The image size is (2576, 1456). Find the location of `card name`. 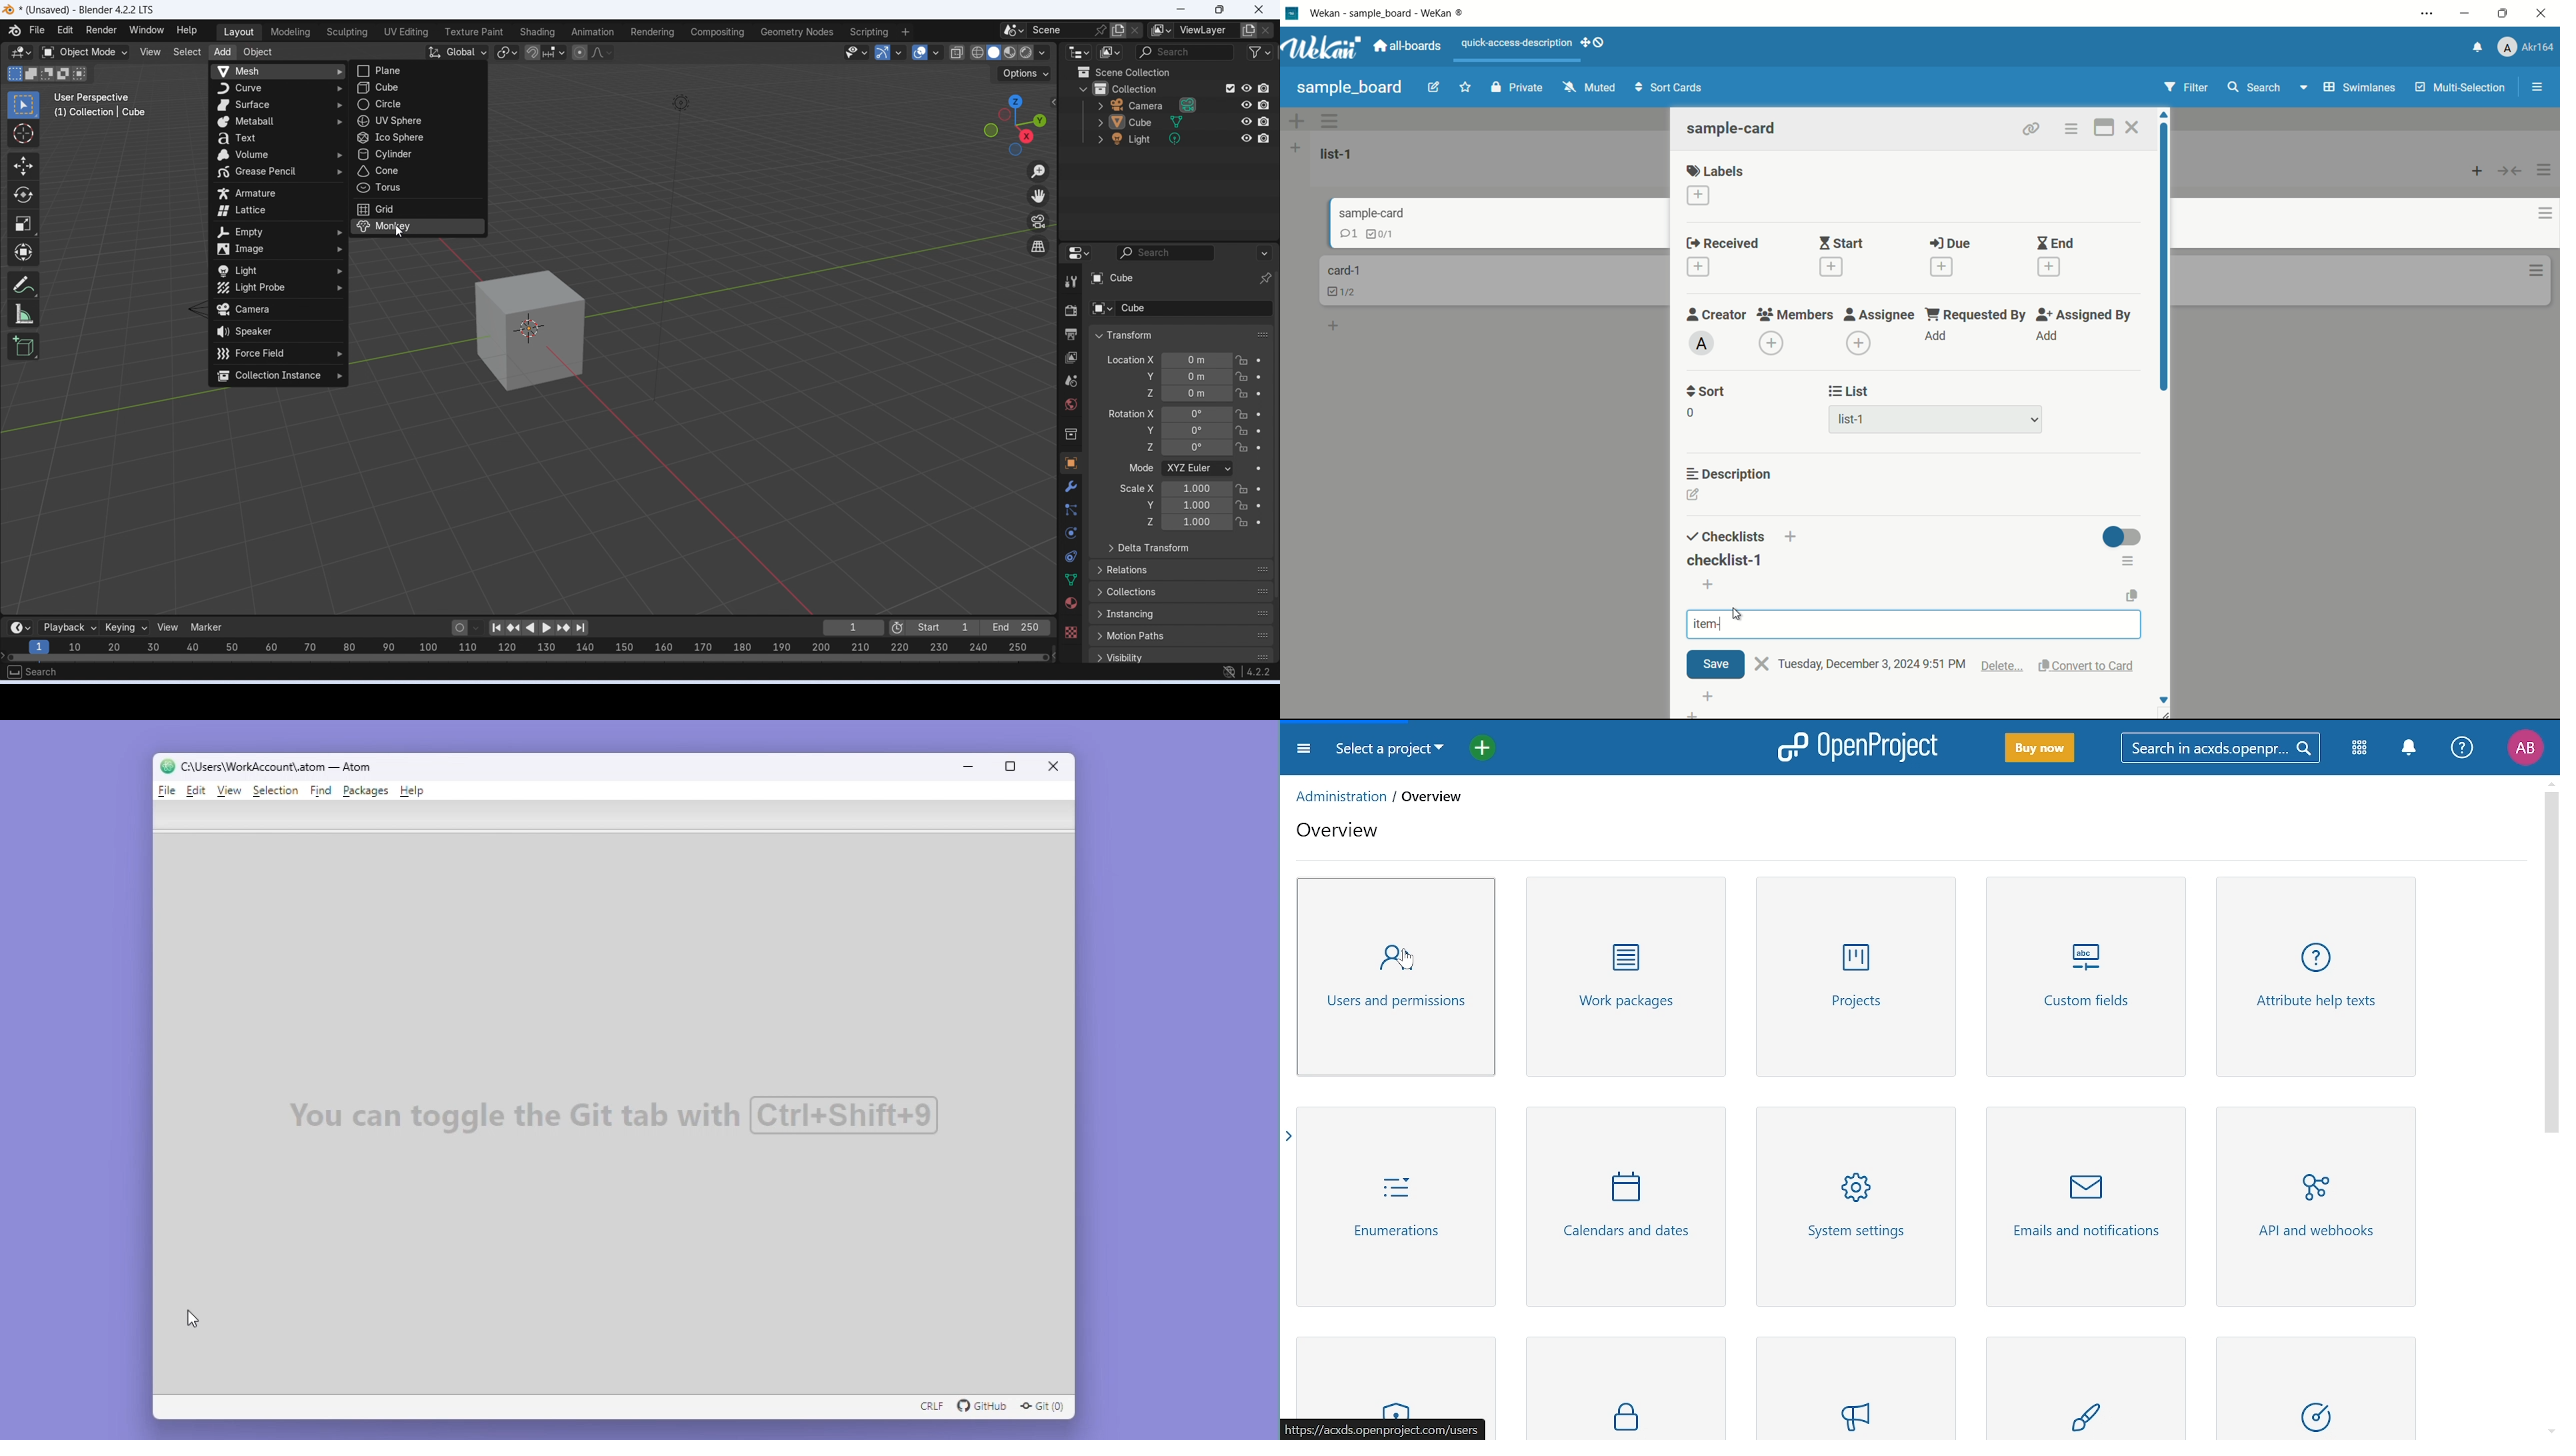

card name is located at coordinates (1343, 270).